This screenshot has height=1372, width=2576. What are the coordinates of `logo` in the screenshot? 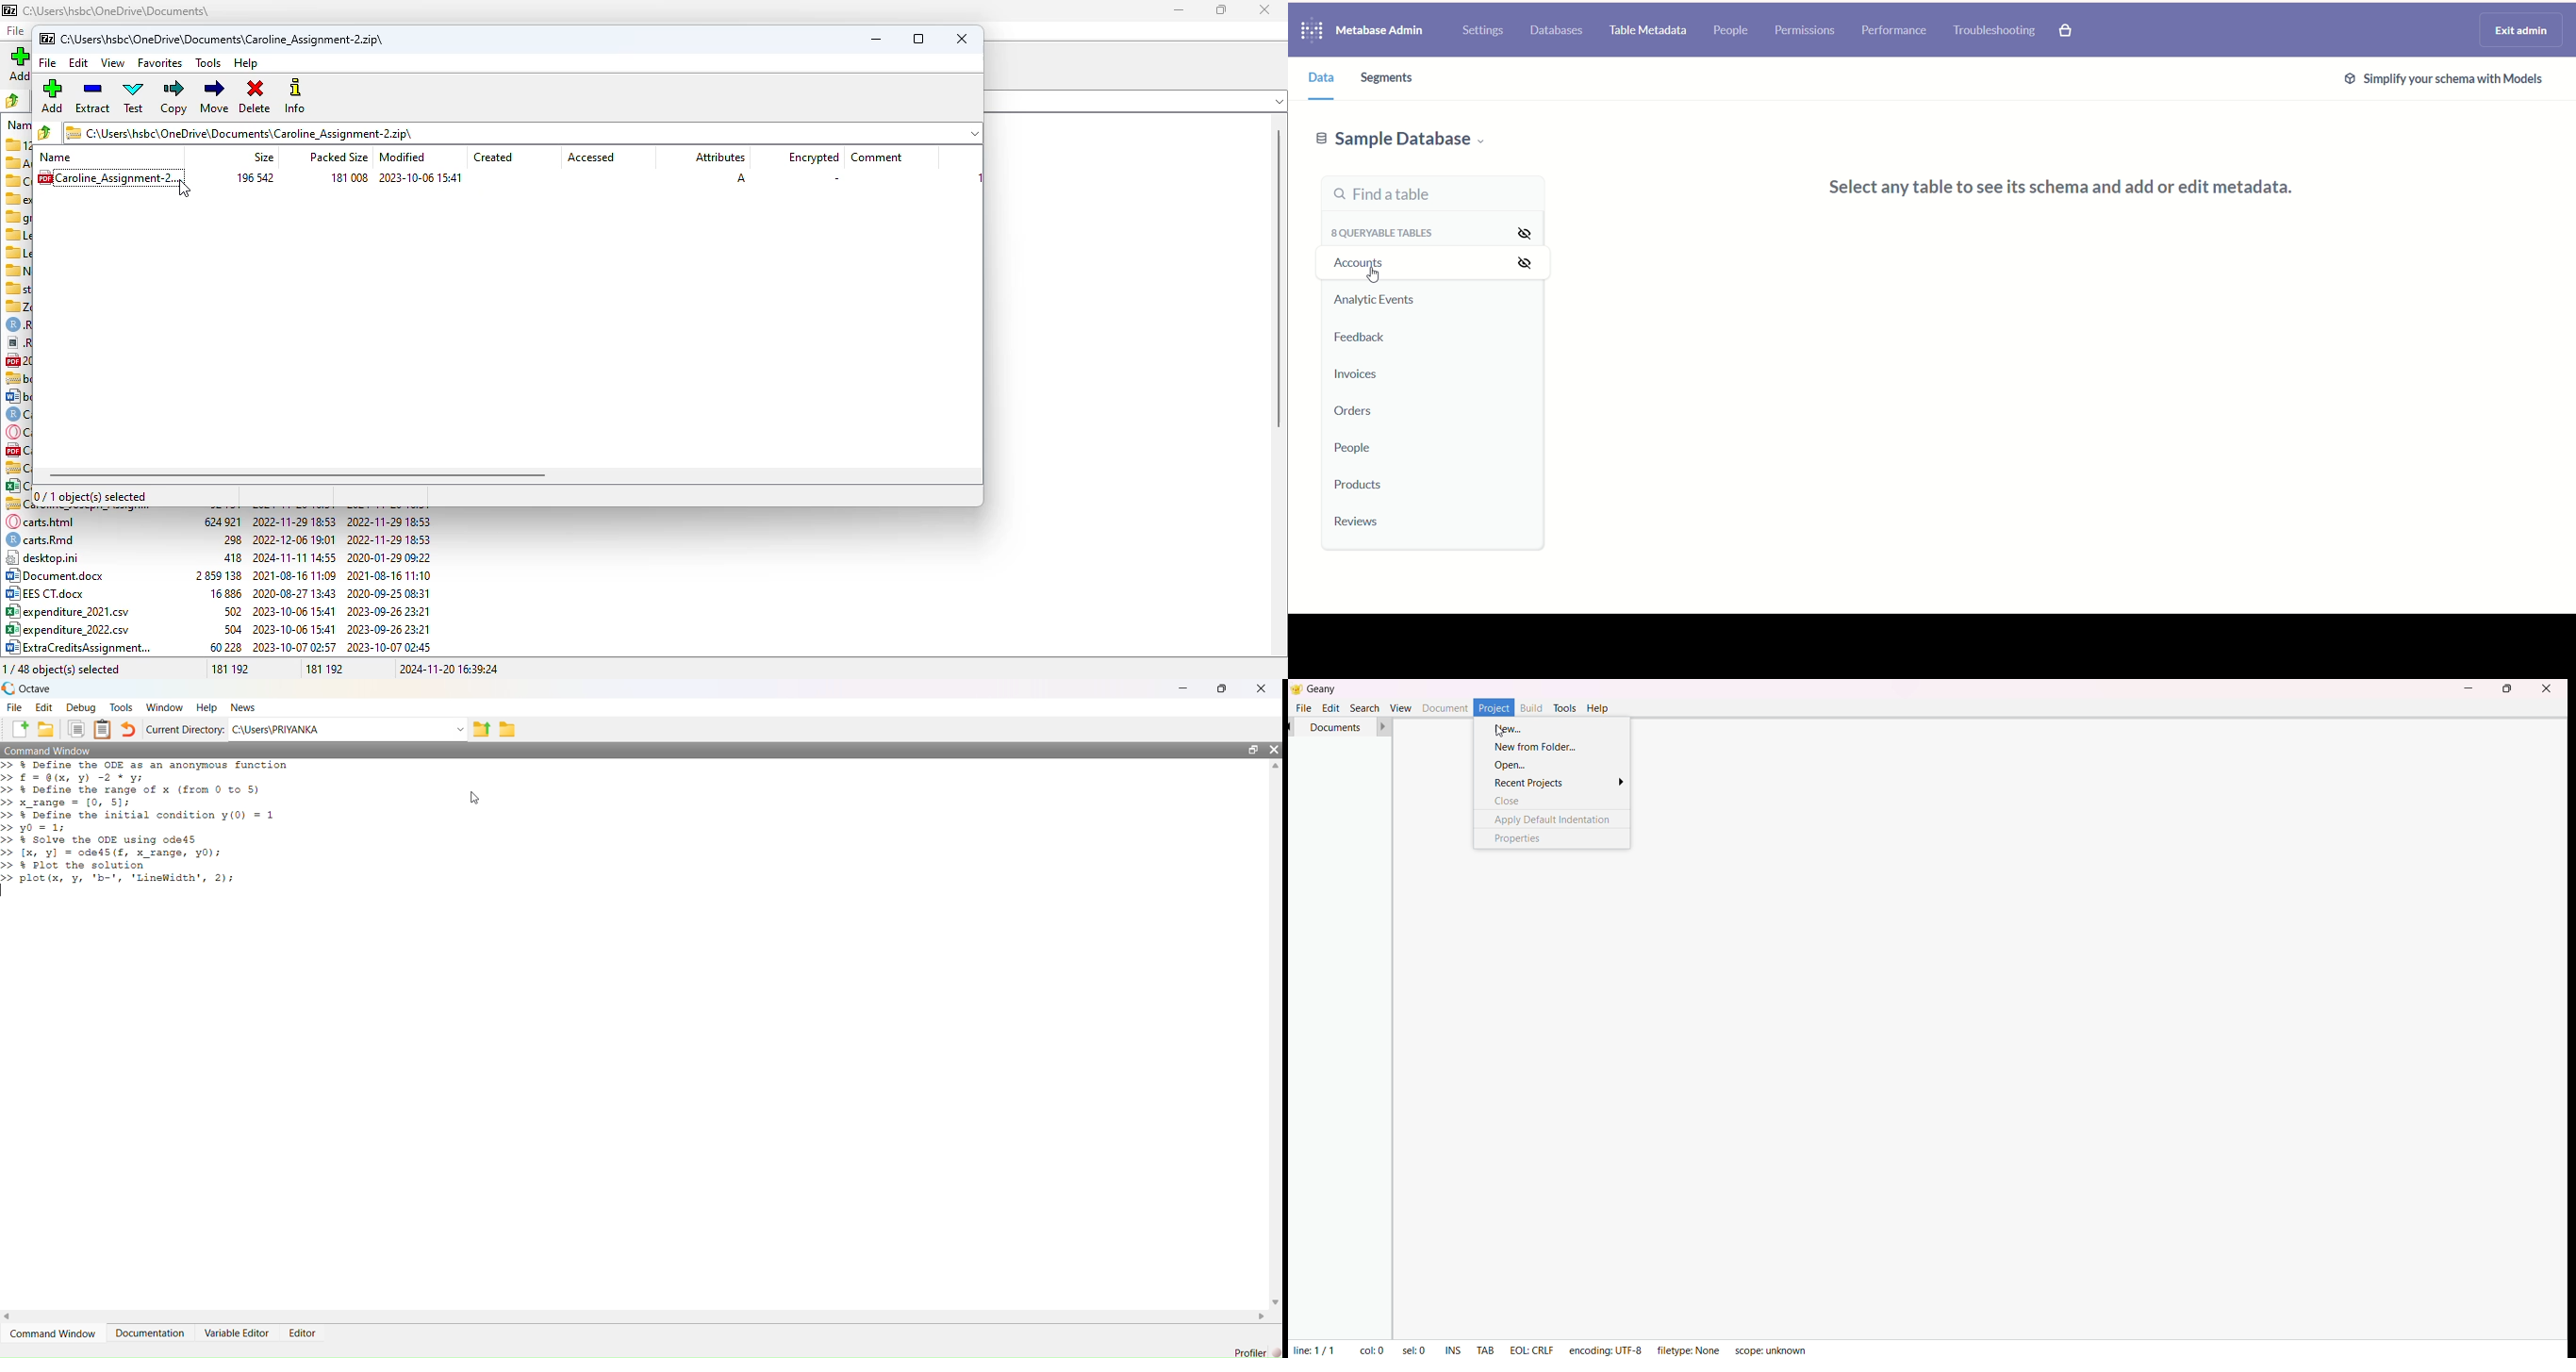 It's located at (1313, 32).